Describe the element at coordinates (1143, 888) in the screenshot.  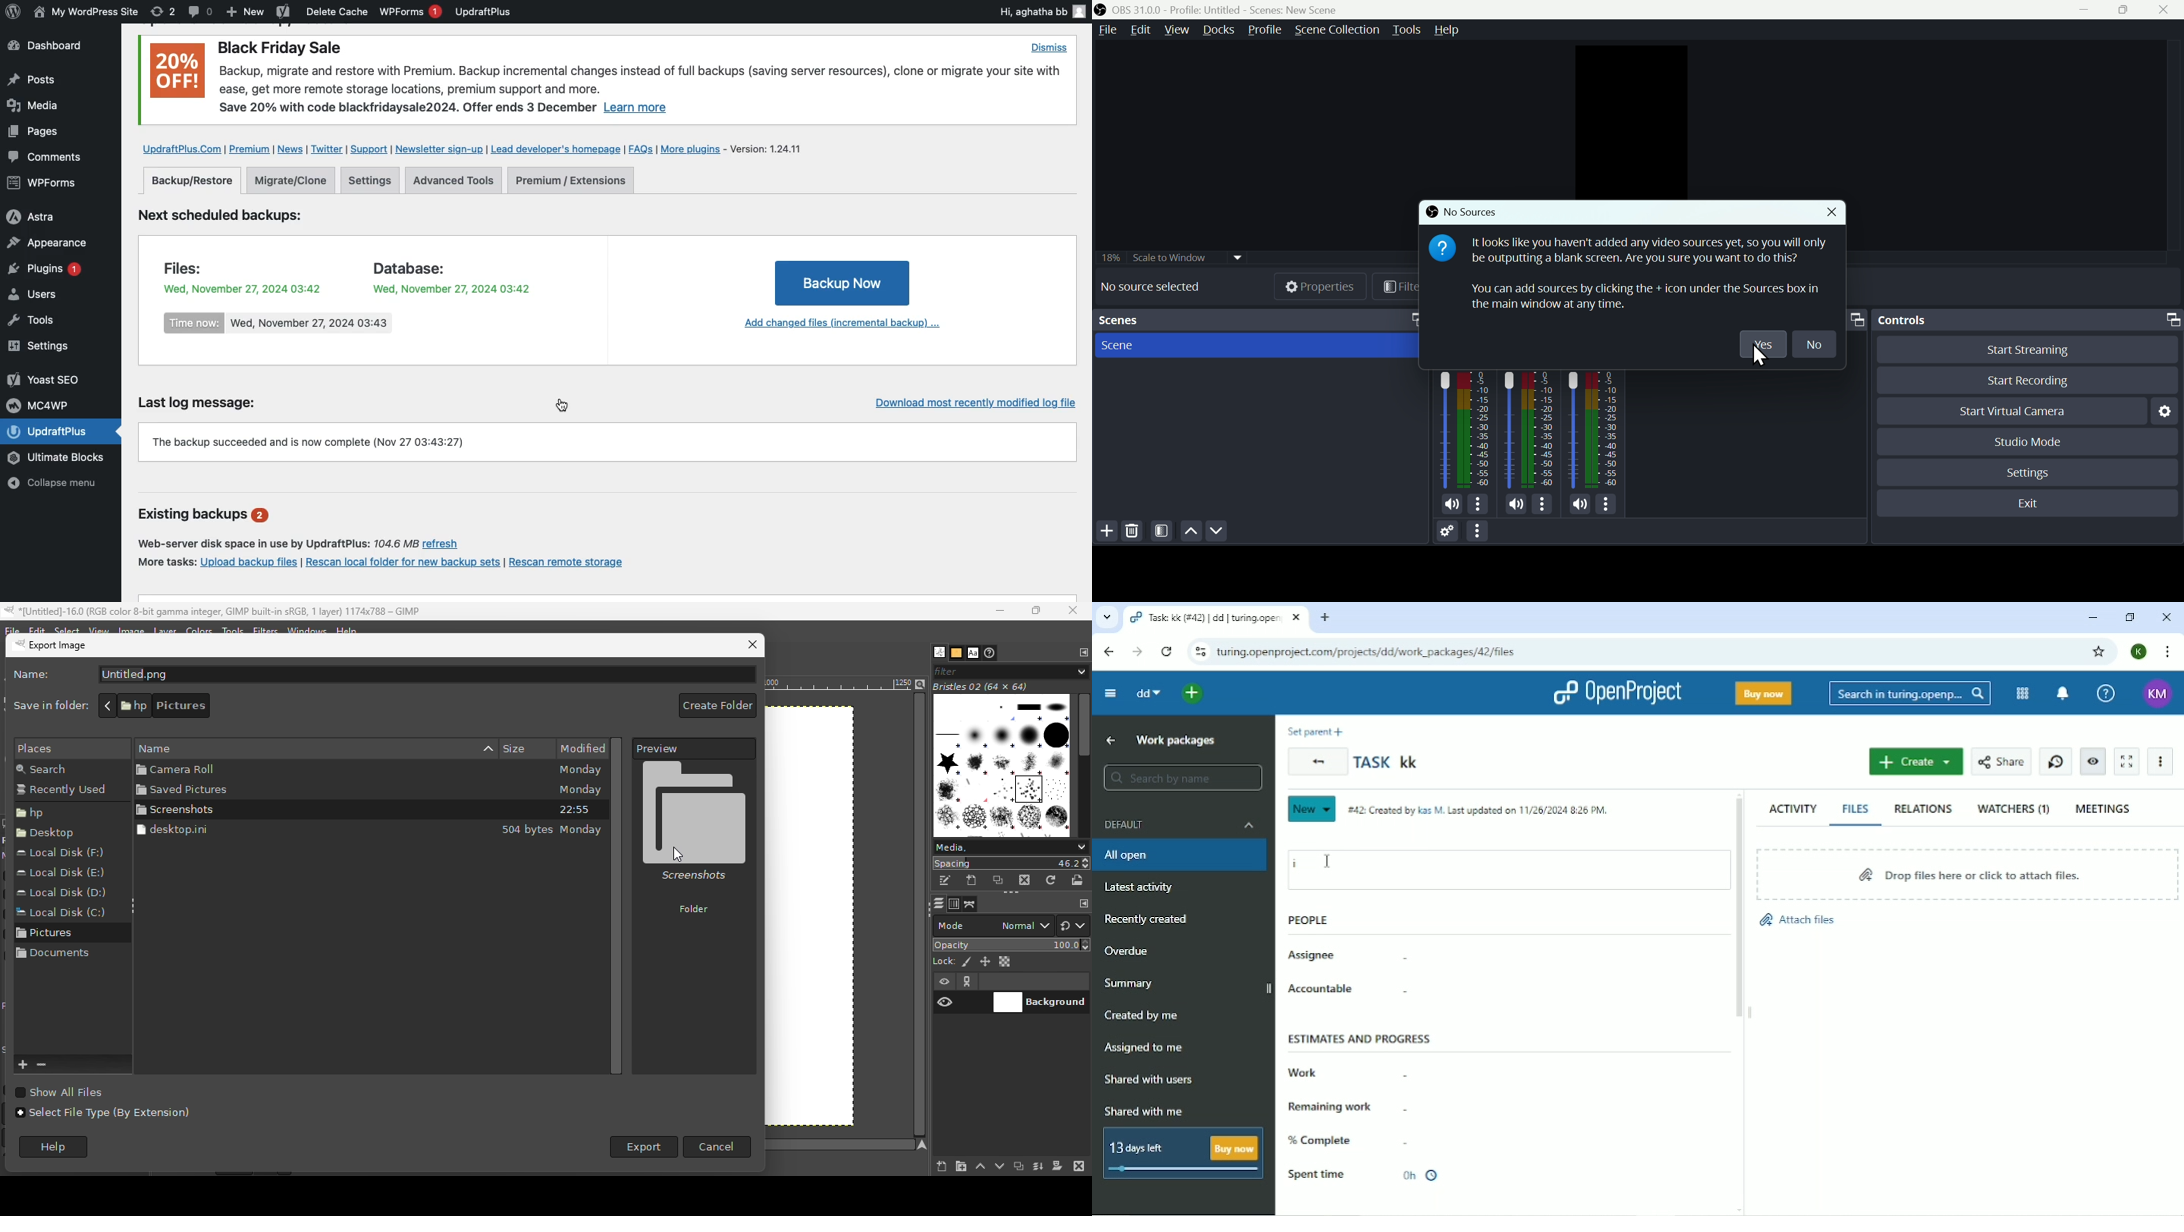
I see `Latest activity` at that location.